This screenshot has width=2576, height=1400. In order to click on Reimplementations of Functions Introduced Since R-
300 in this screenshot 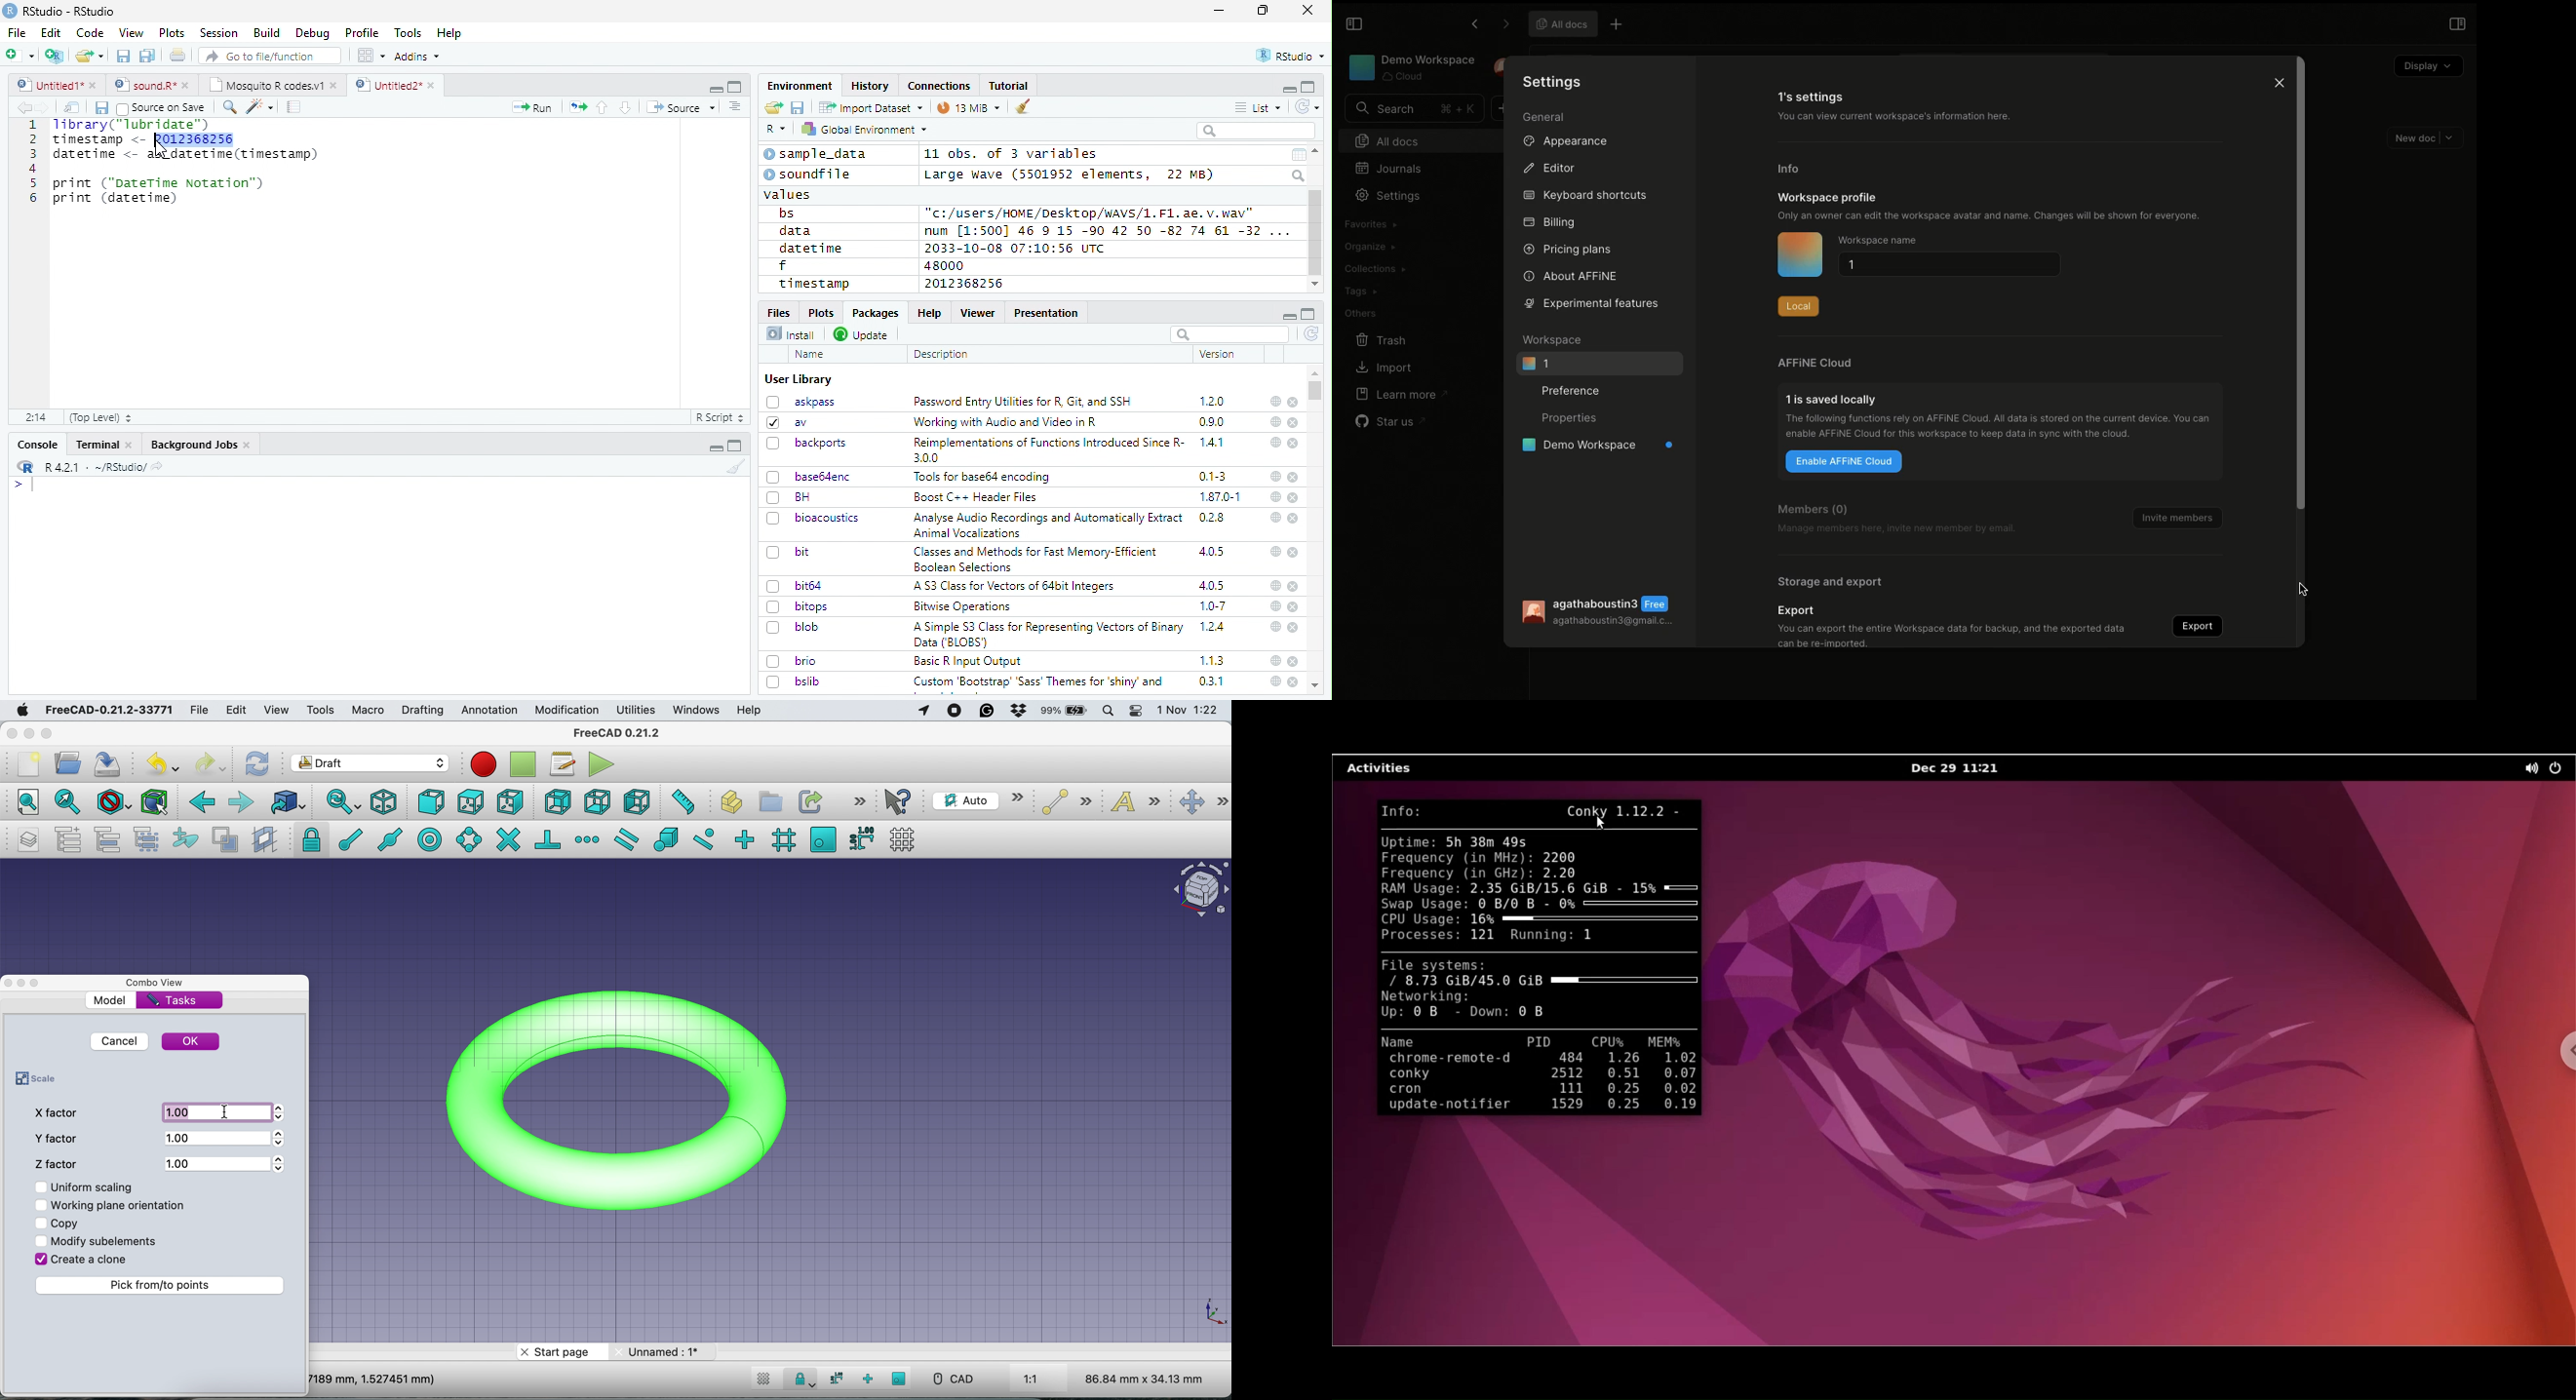, I will do `click(1047, 449)`.